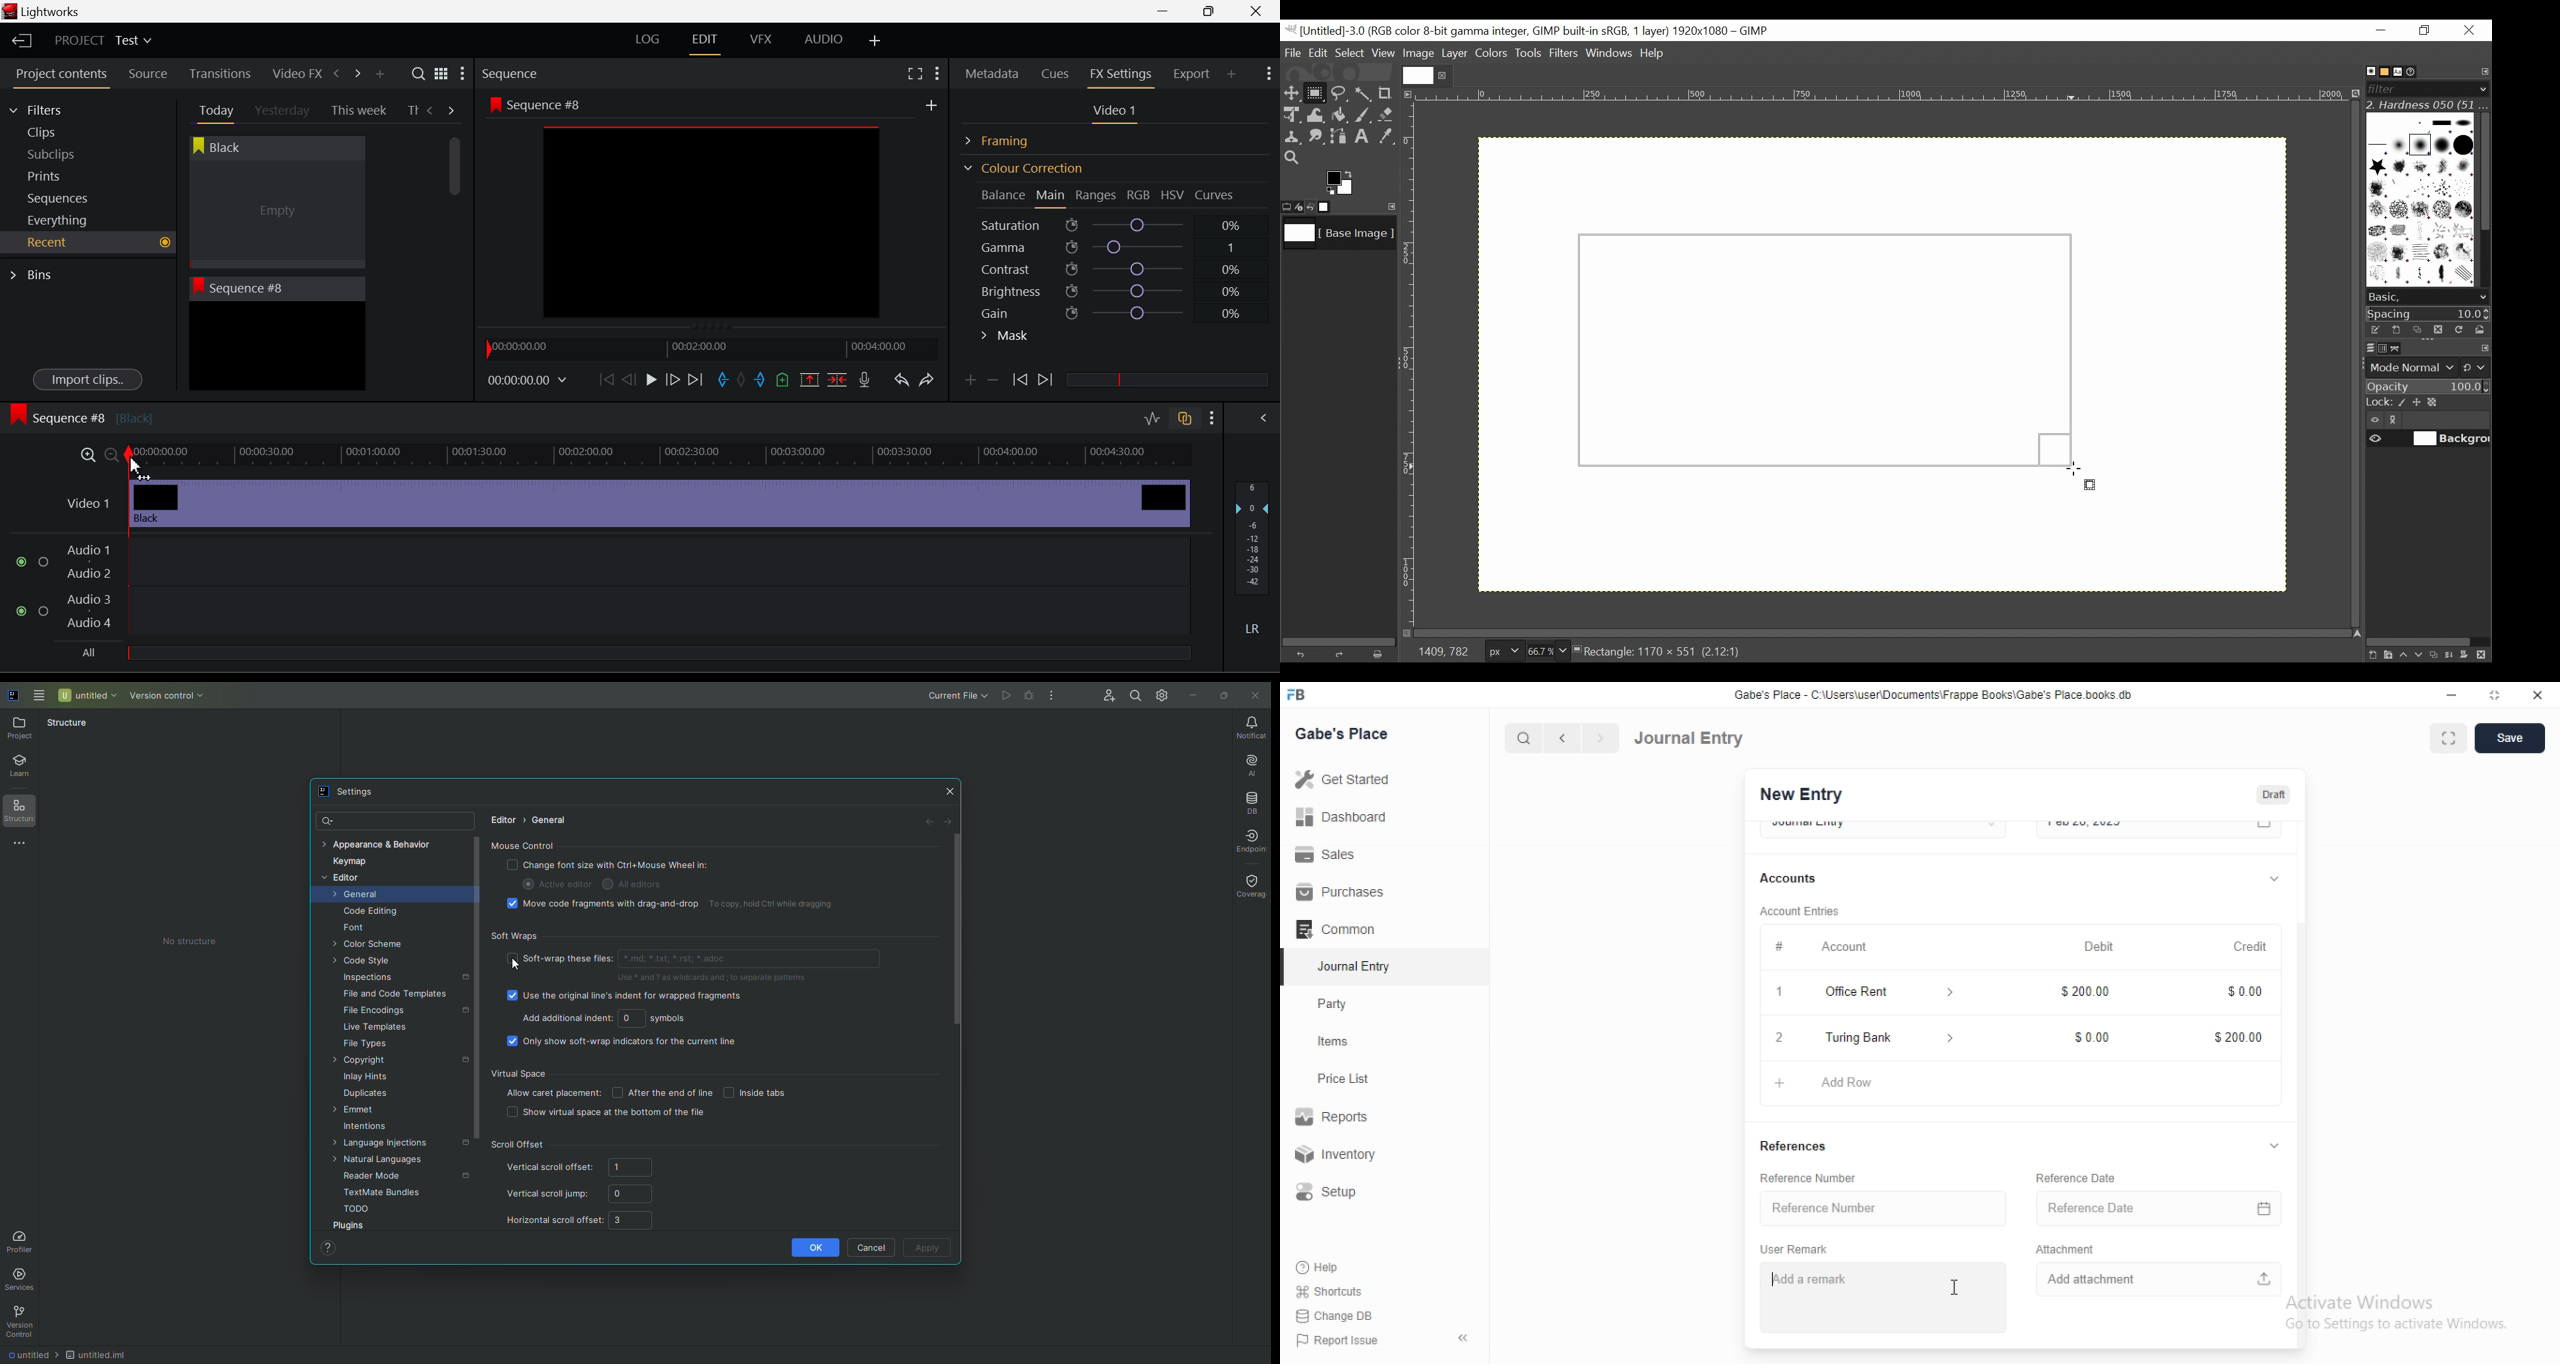  I want to click on (un)select item visibility background, so click(2429, 440).